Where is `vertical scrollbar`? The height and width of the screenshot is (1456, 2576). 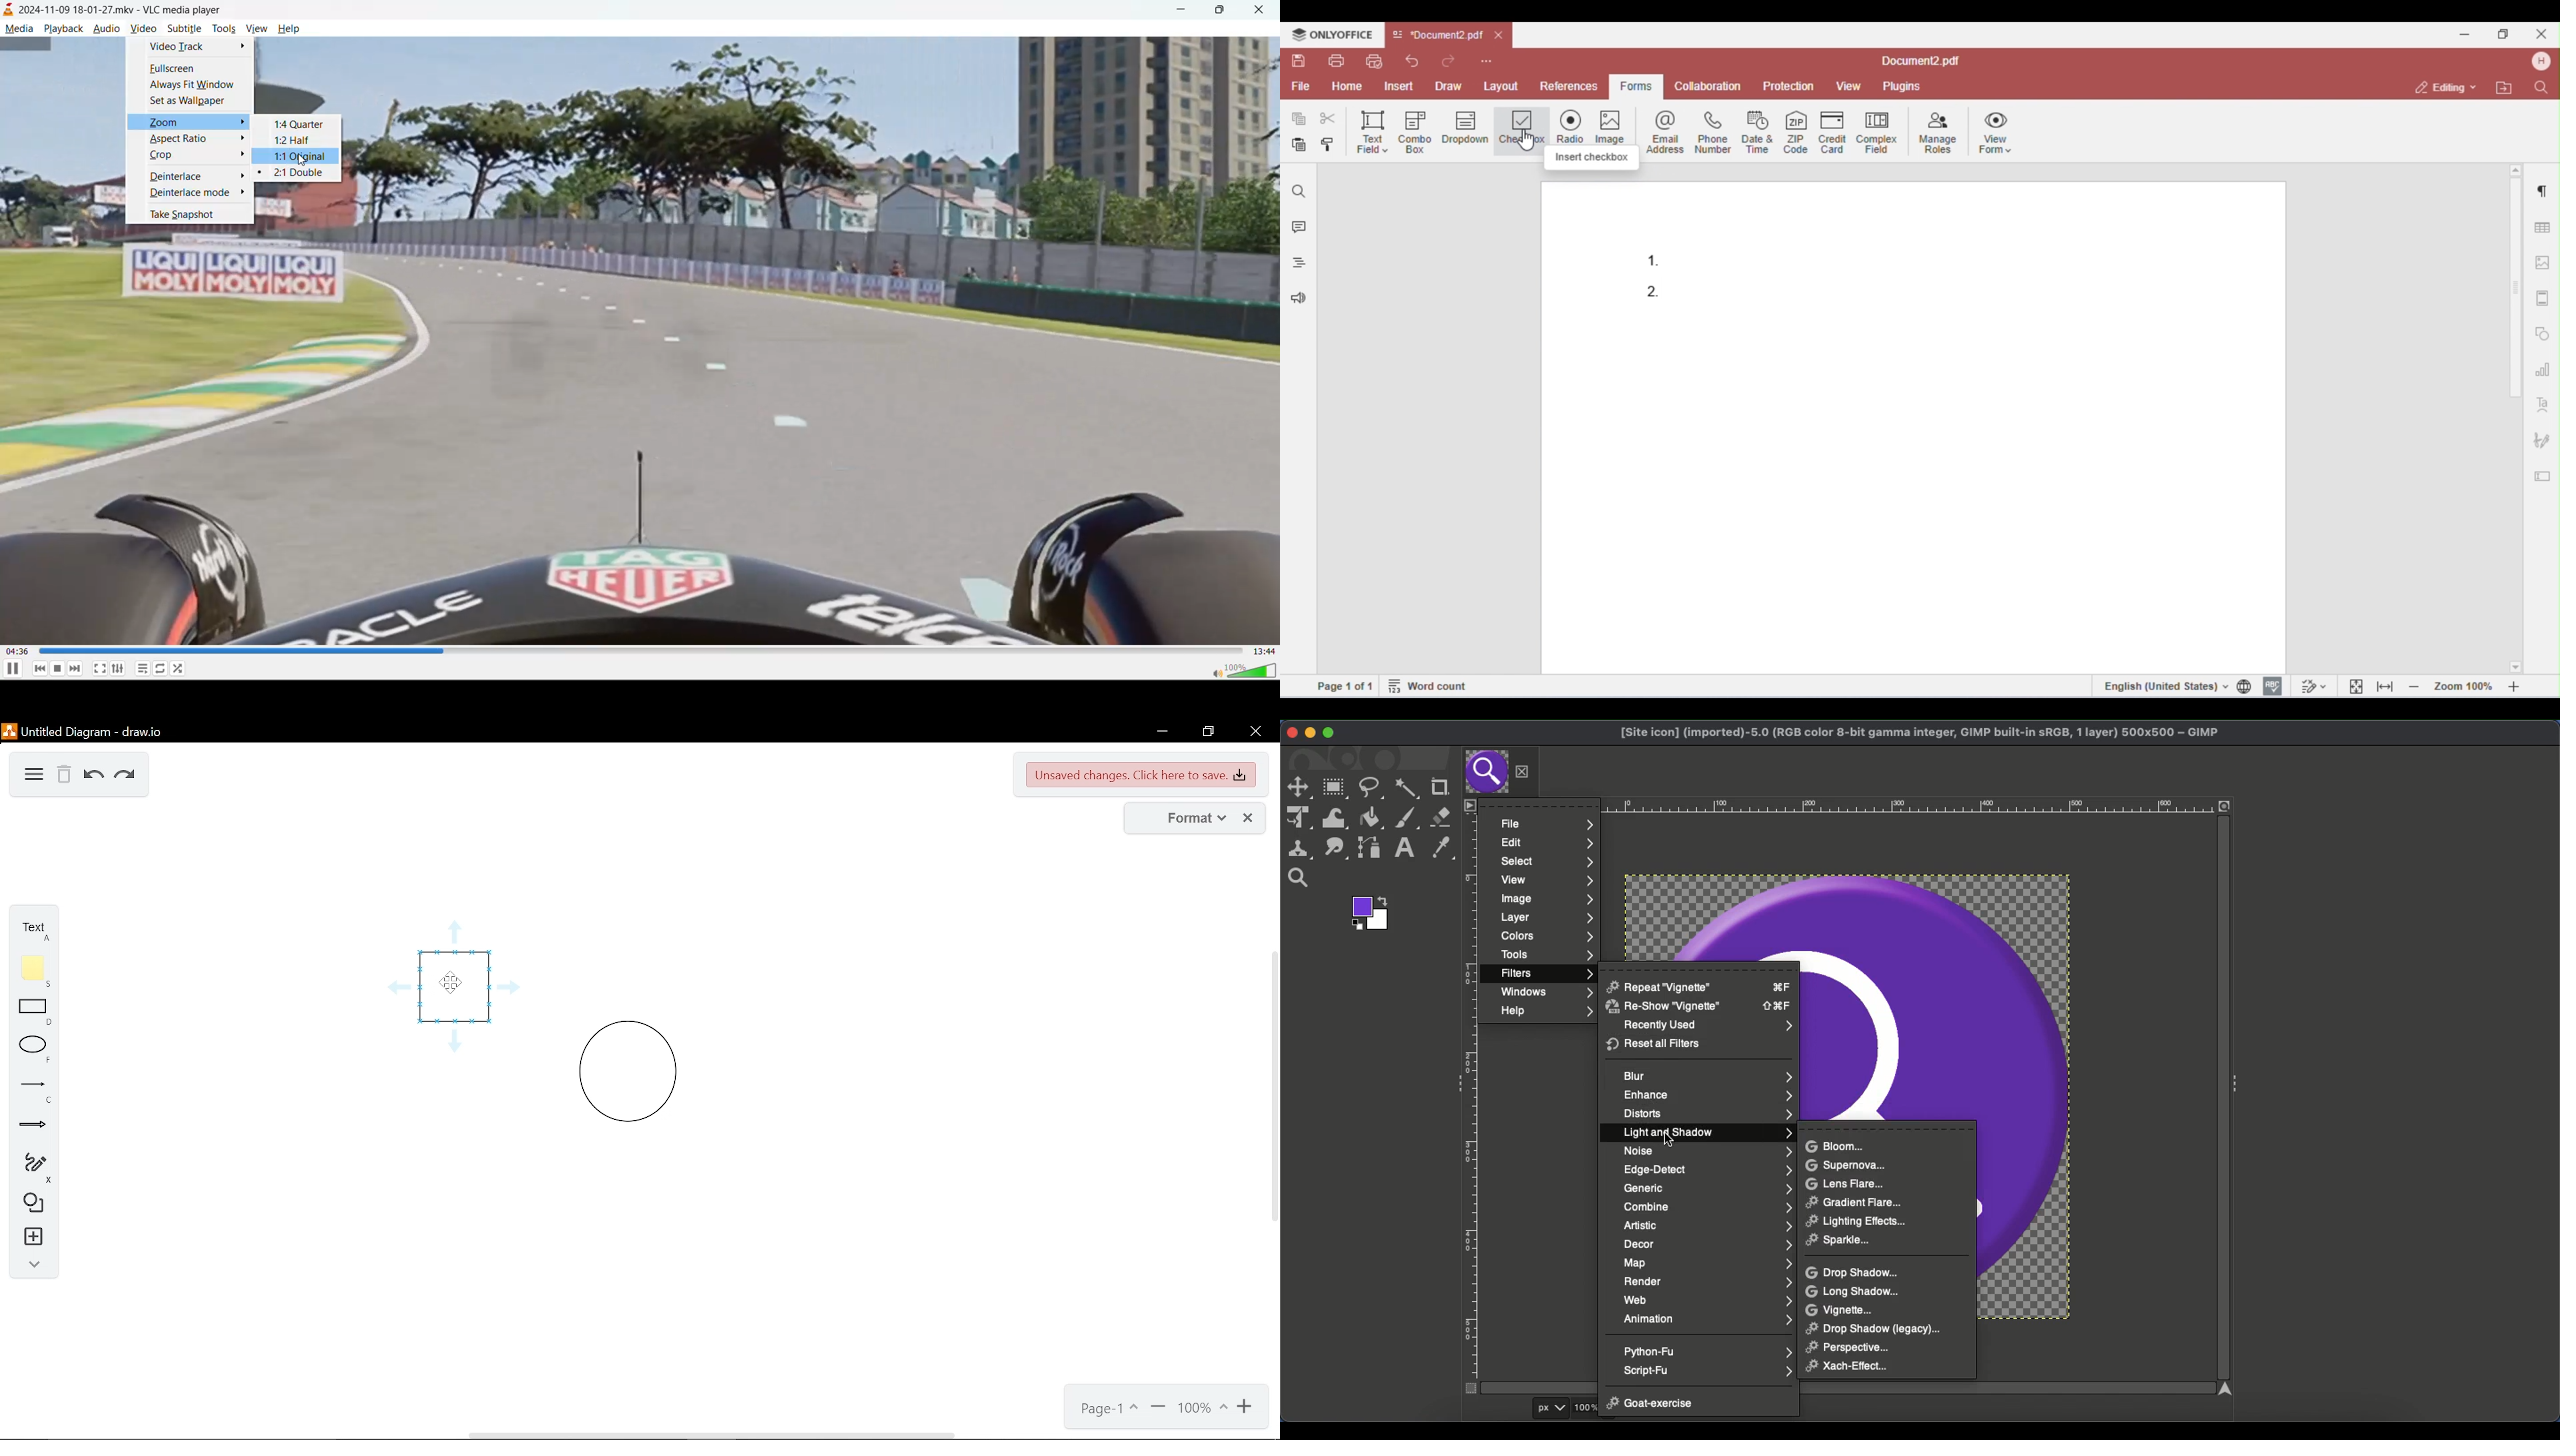
vertical scrollbar is located at coordinates (1272, 1086).